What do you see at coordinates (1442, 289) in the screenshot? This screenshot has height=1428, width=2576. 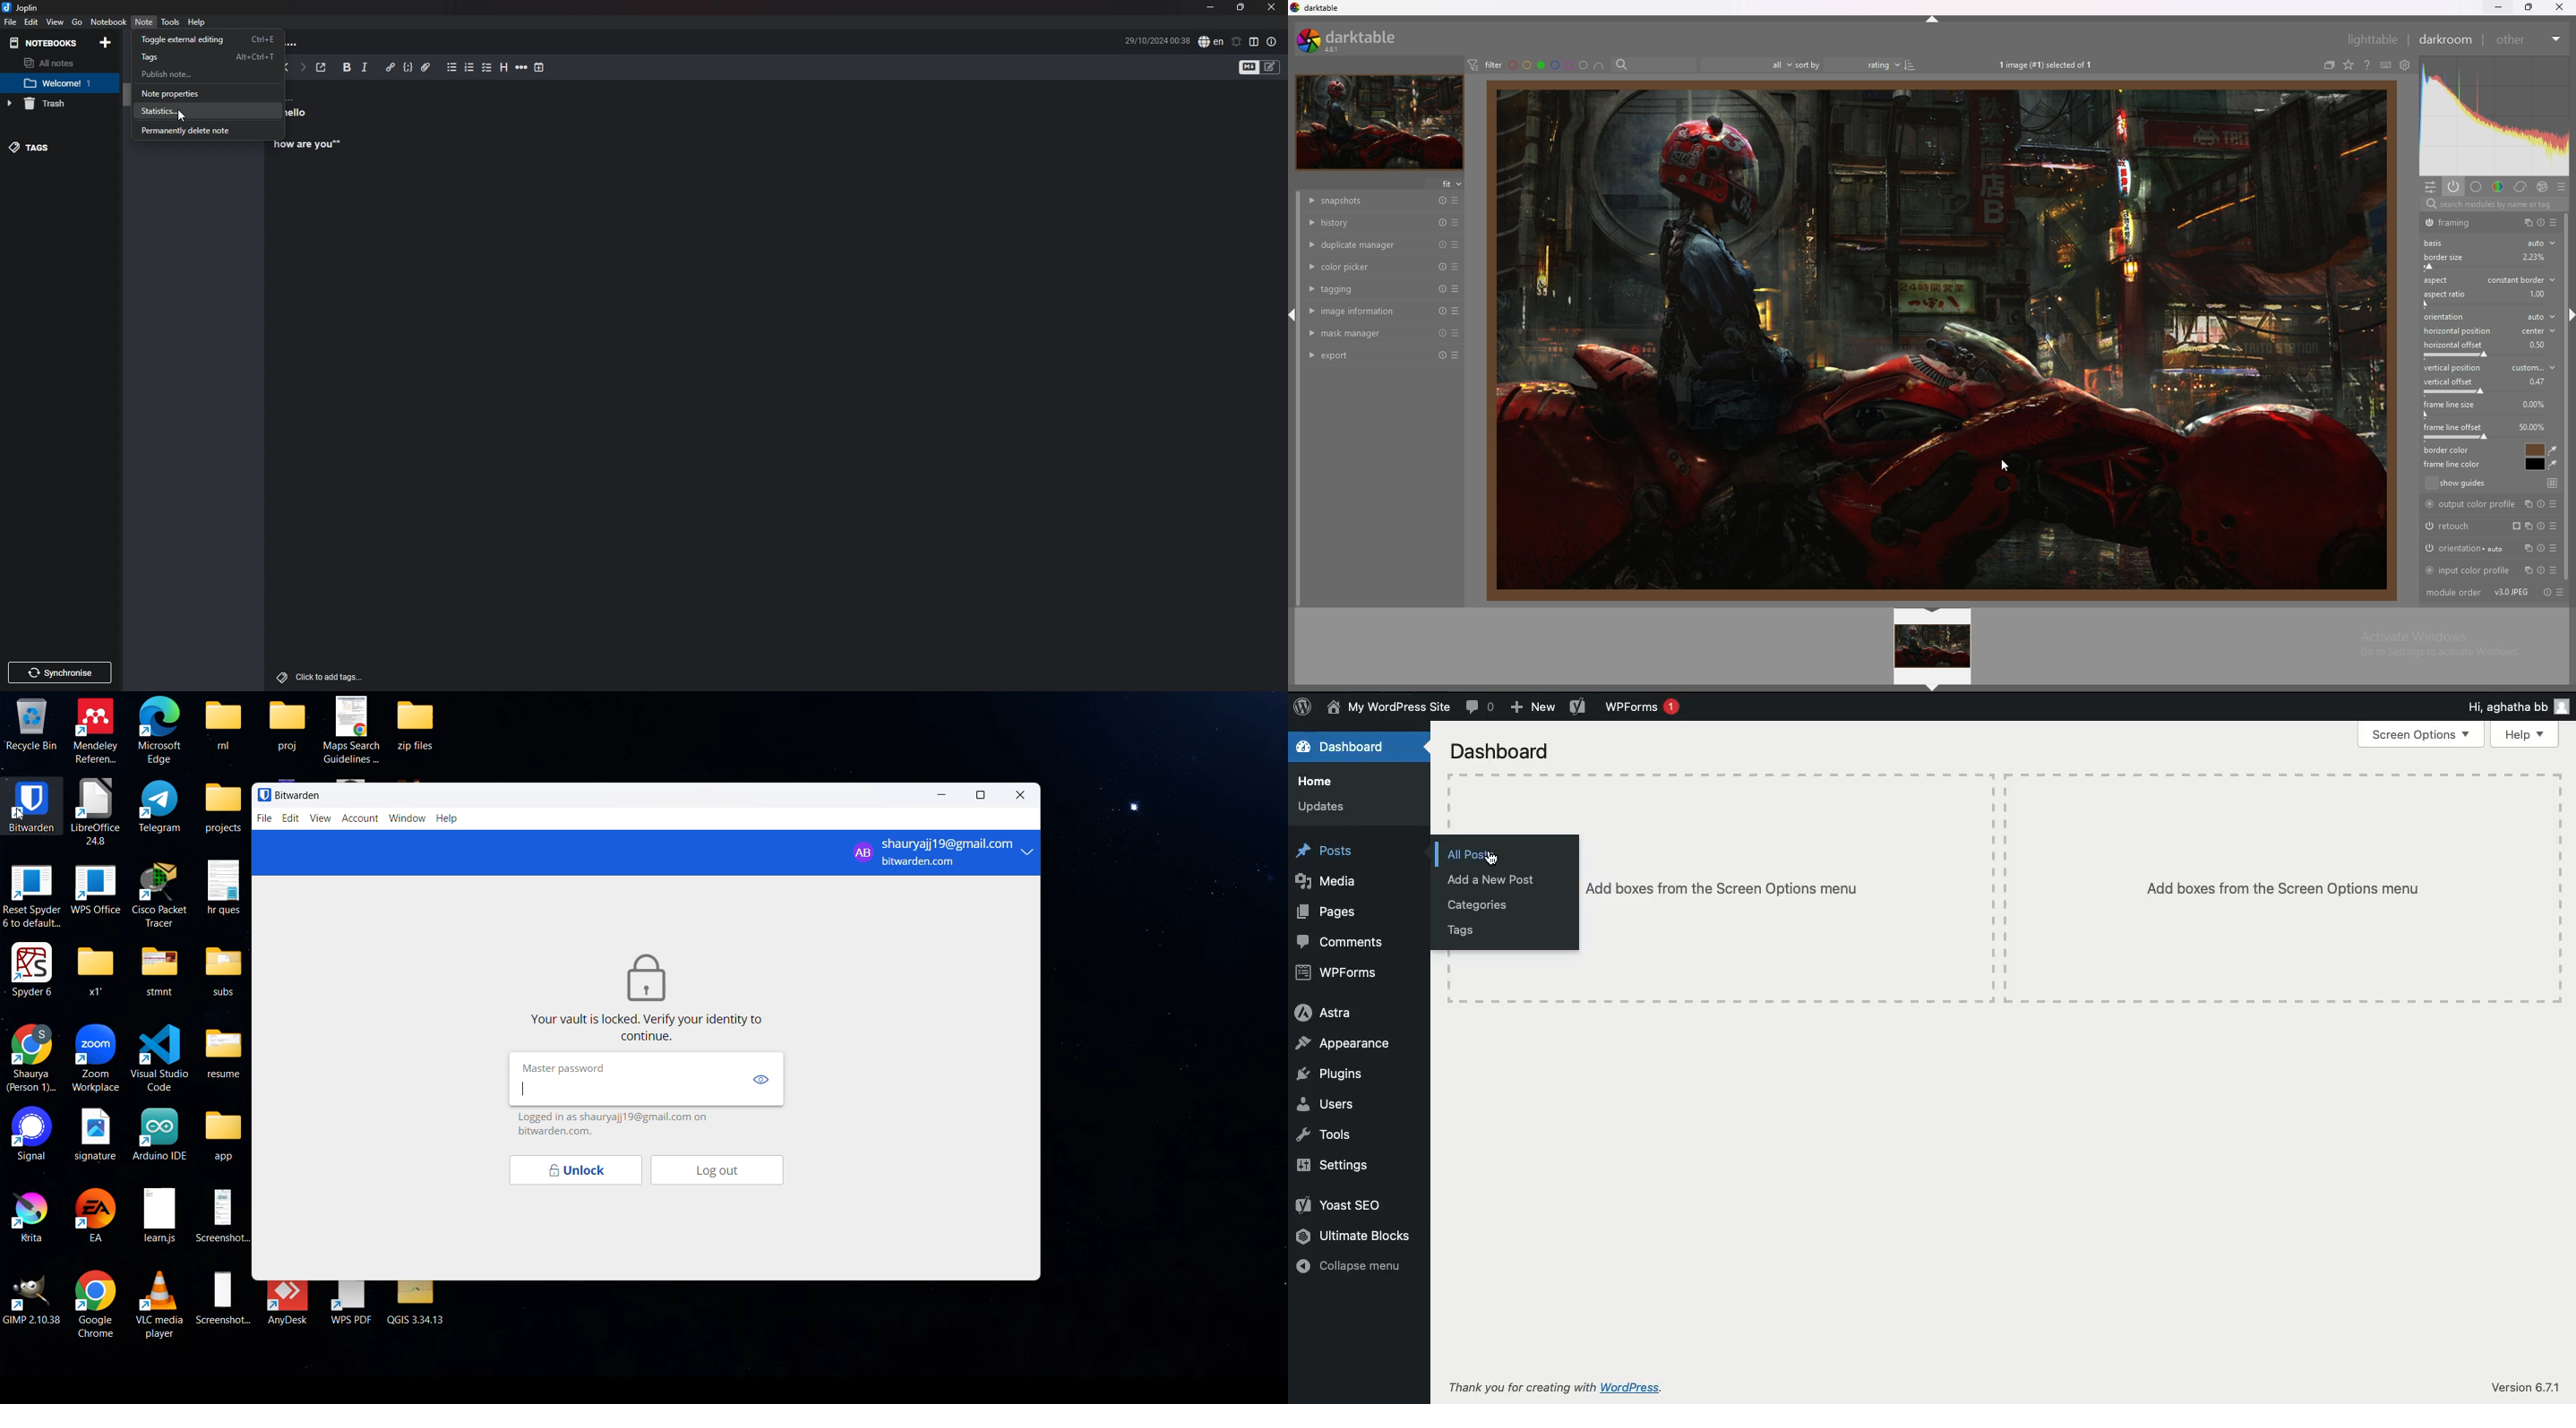 I see `reset` at bounding box center [1442, 289].